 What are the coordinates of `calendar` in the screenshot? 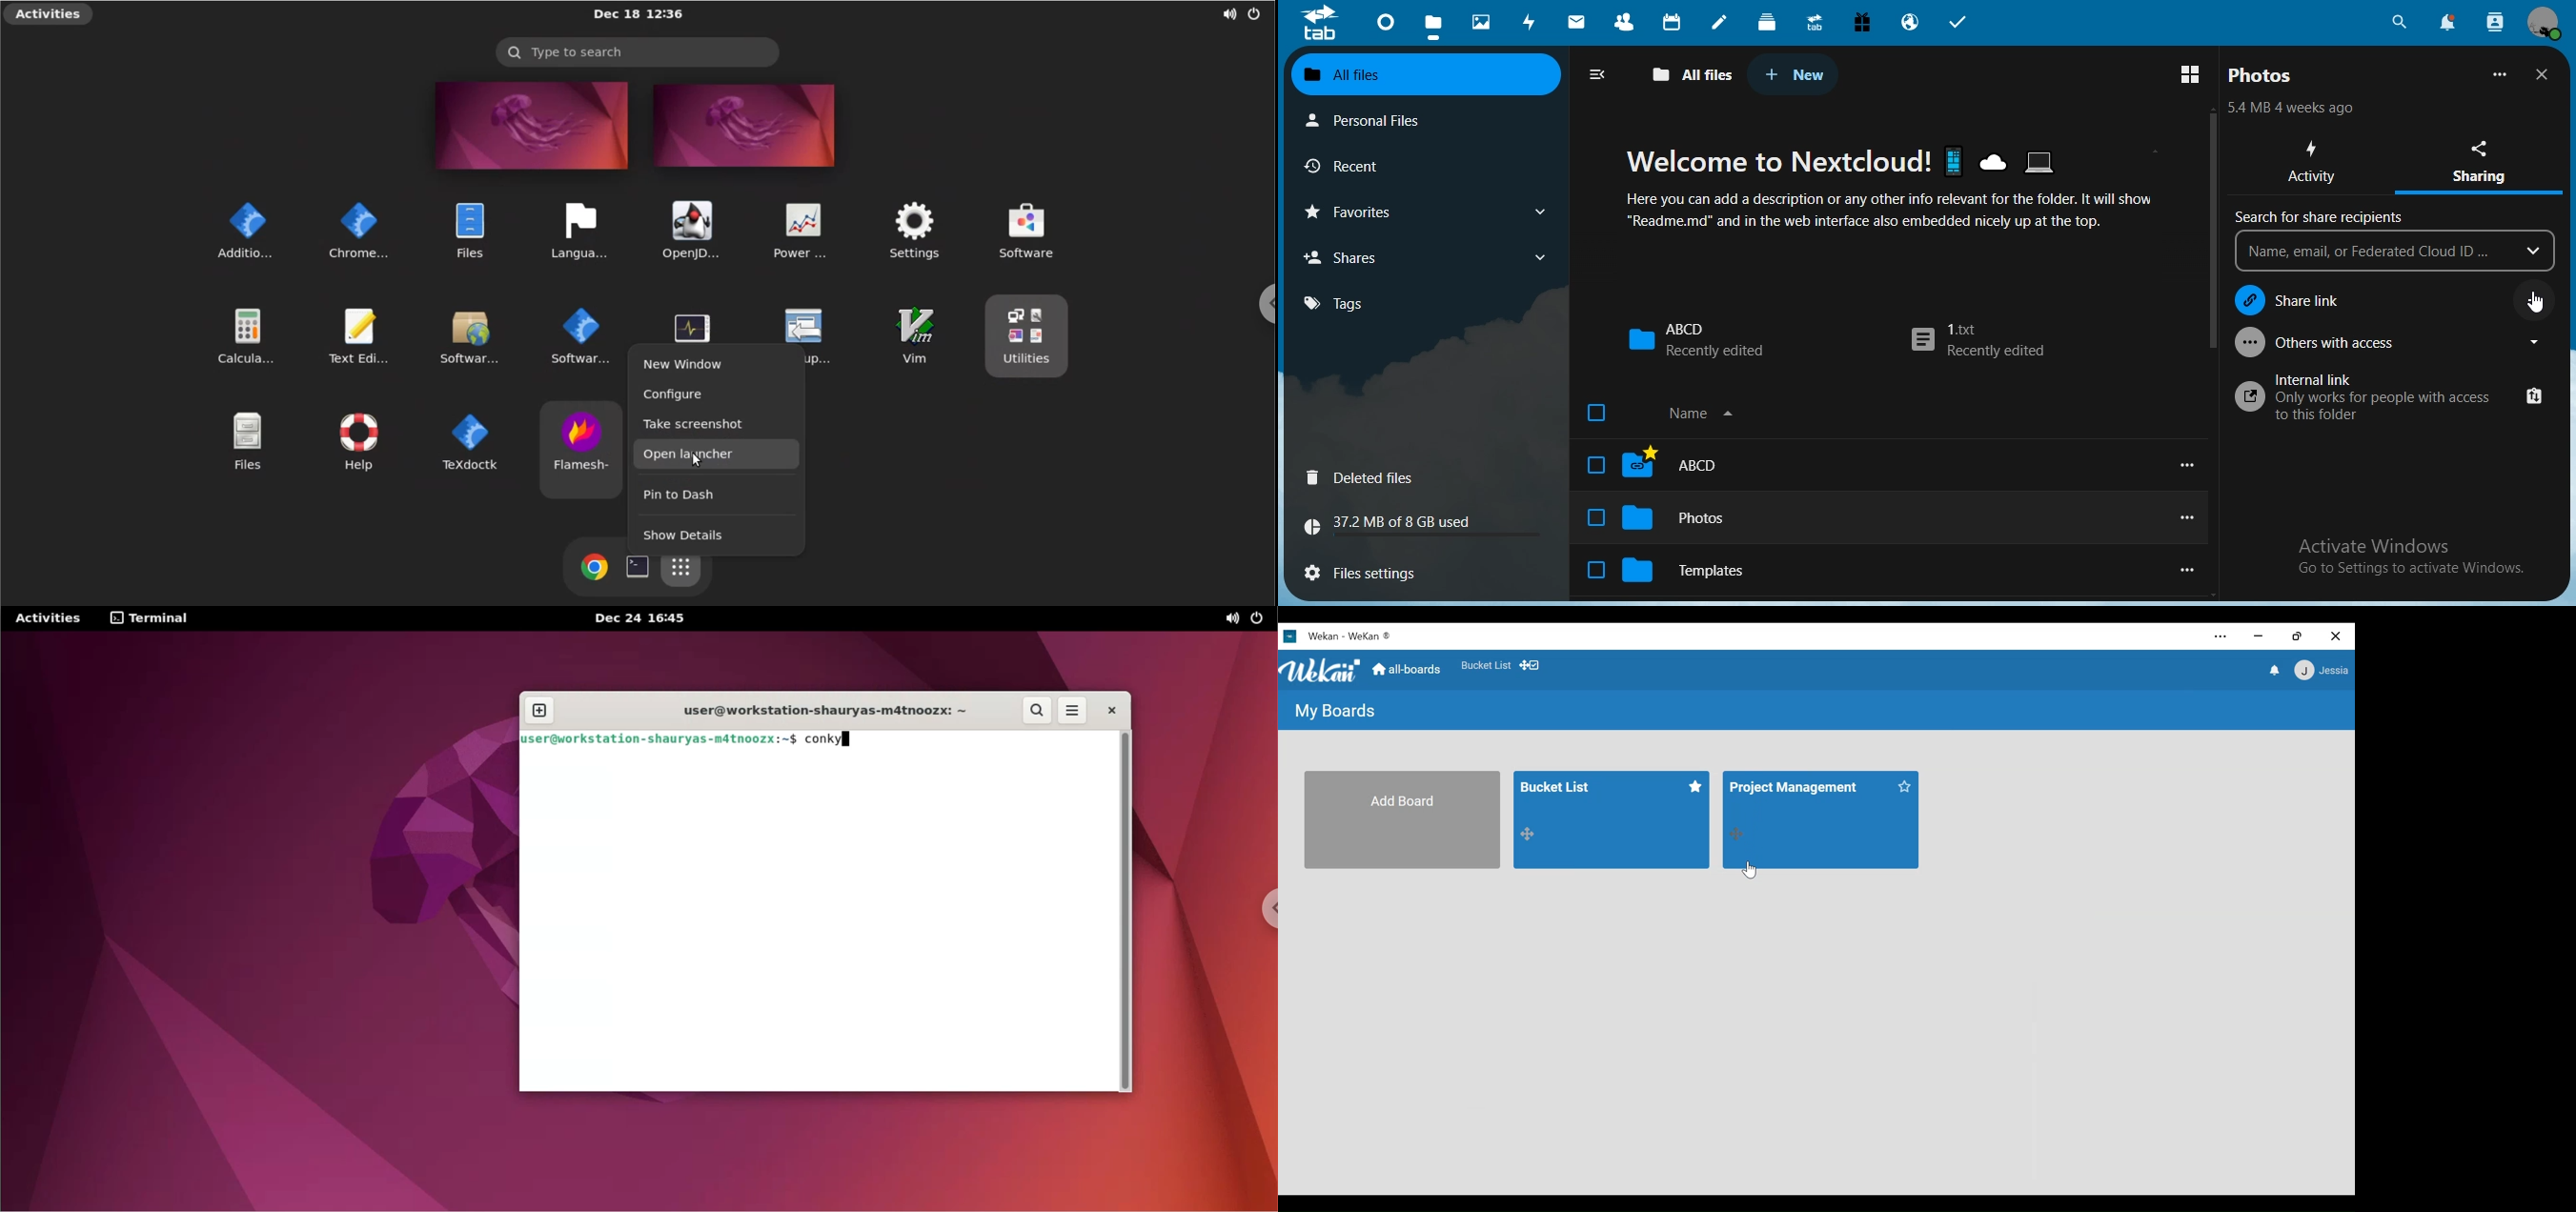 It's located at (1674, 22).